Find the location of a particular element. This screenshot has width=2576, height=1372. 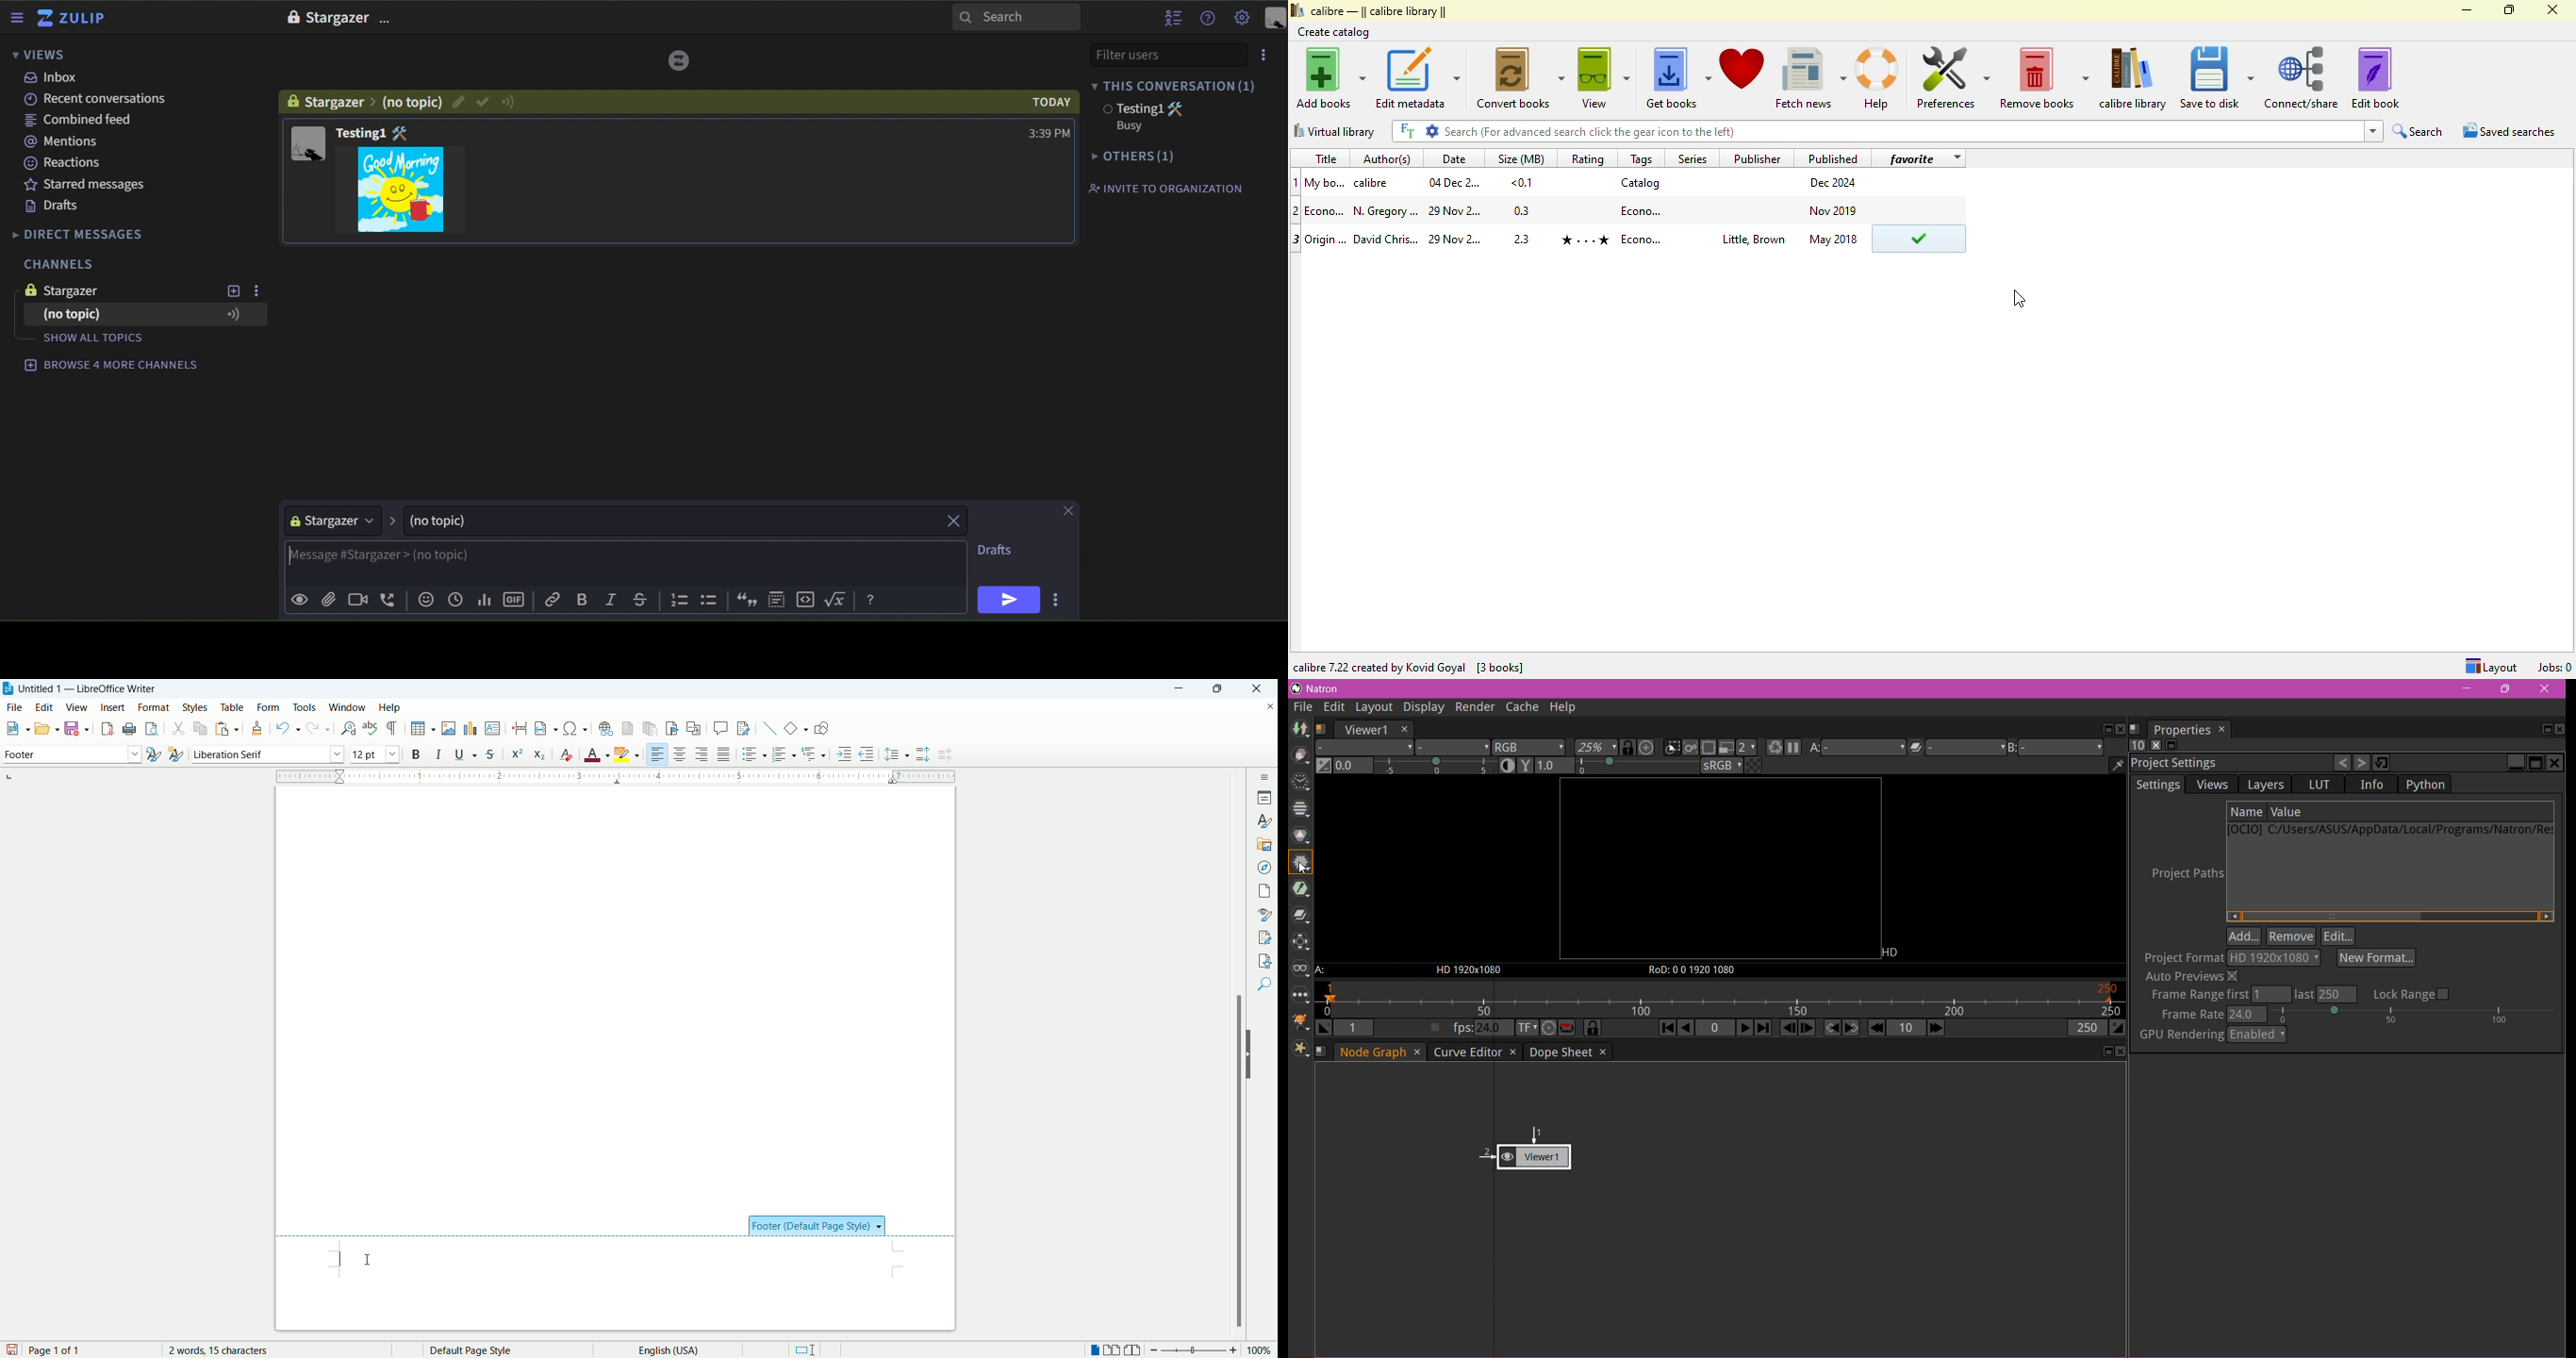

icon is located at coordinates (777, 598).